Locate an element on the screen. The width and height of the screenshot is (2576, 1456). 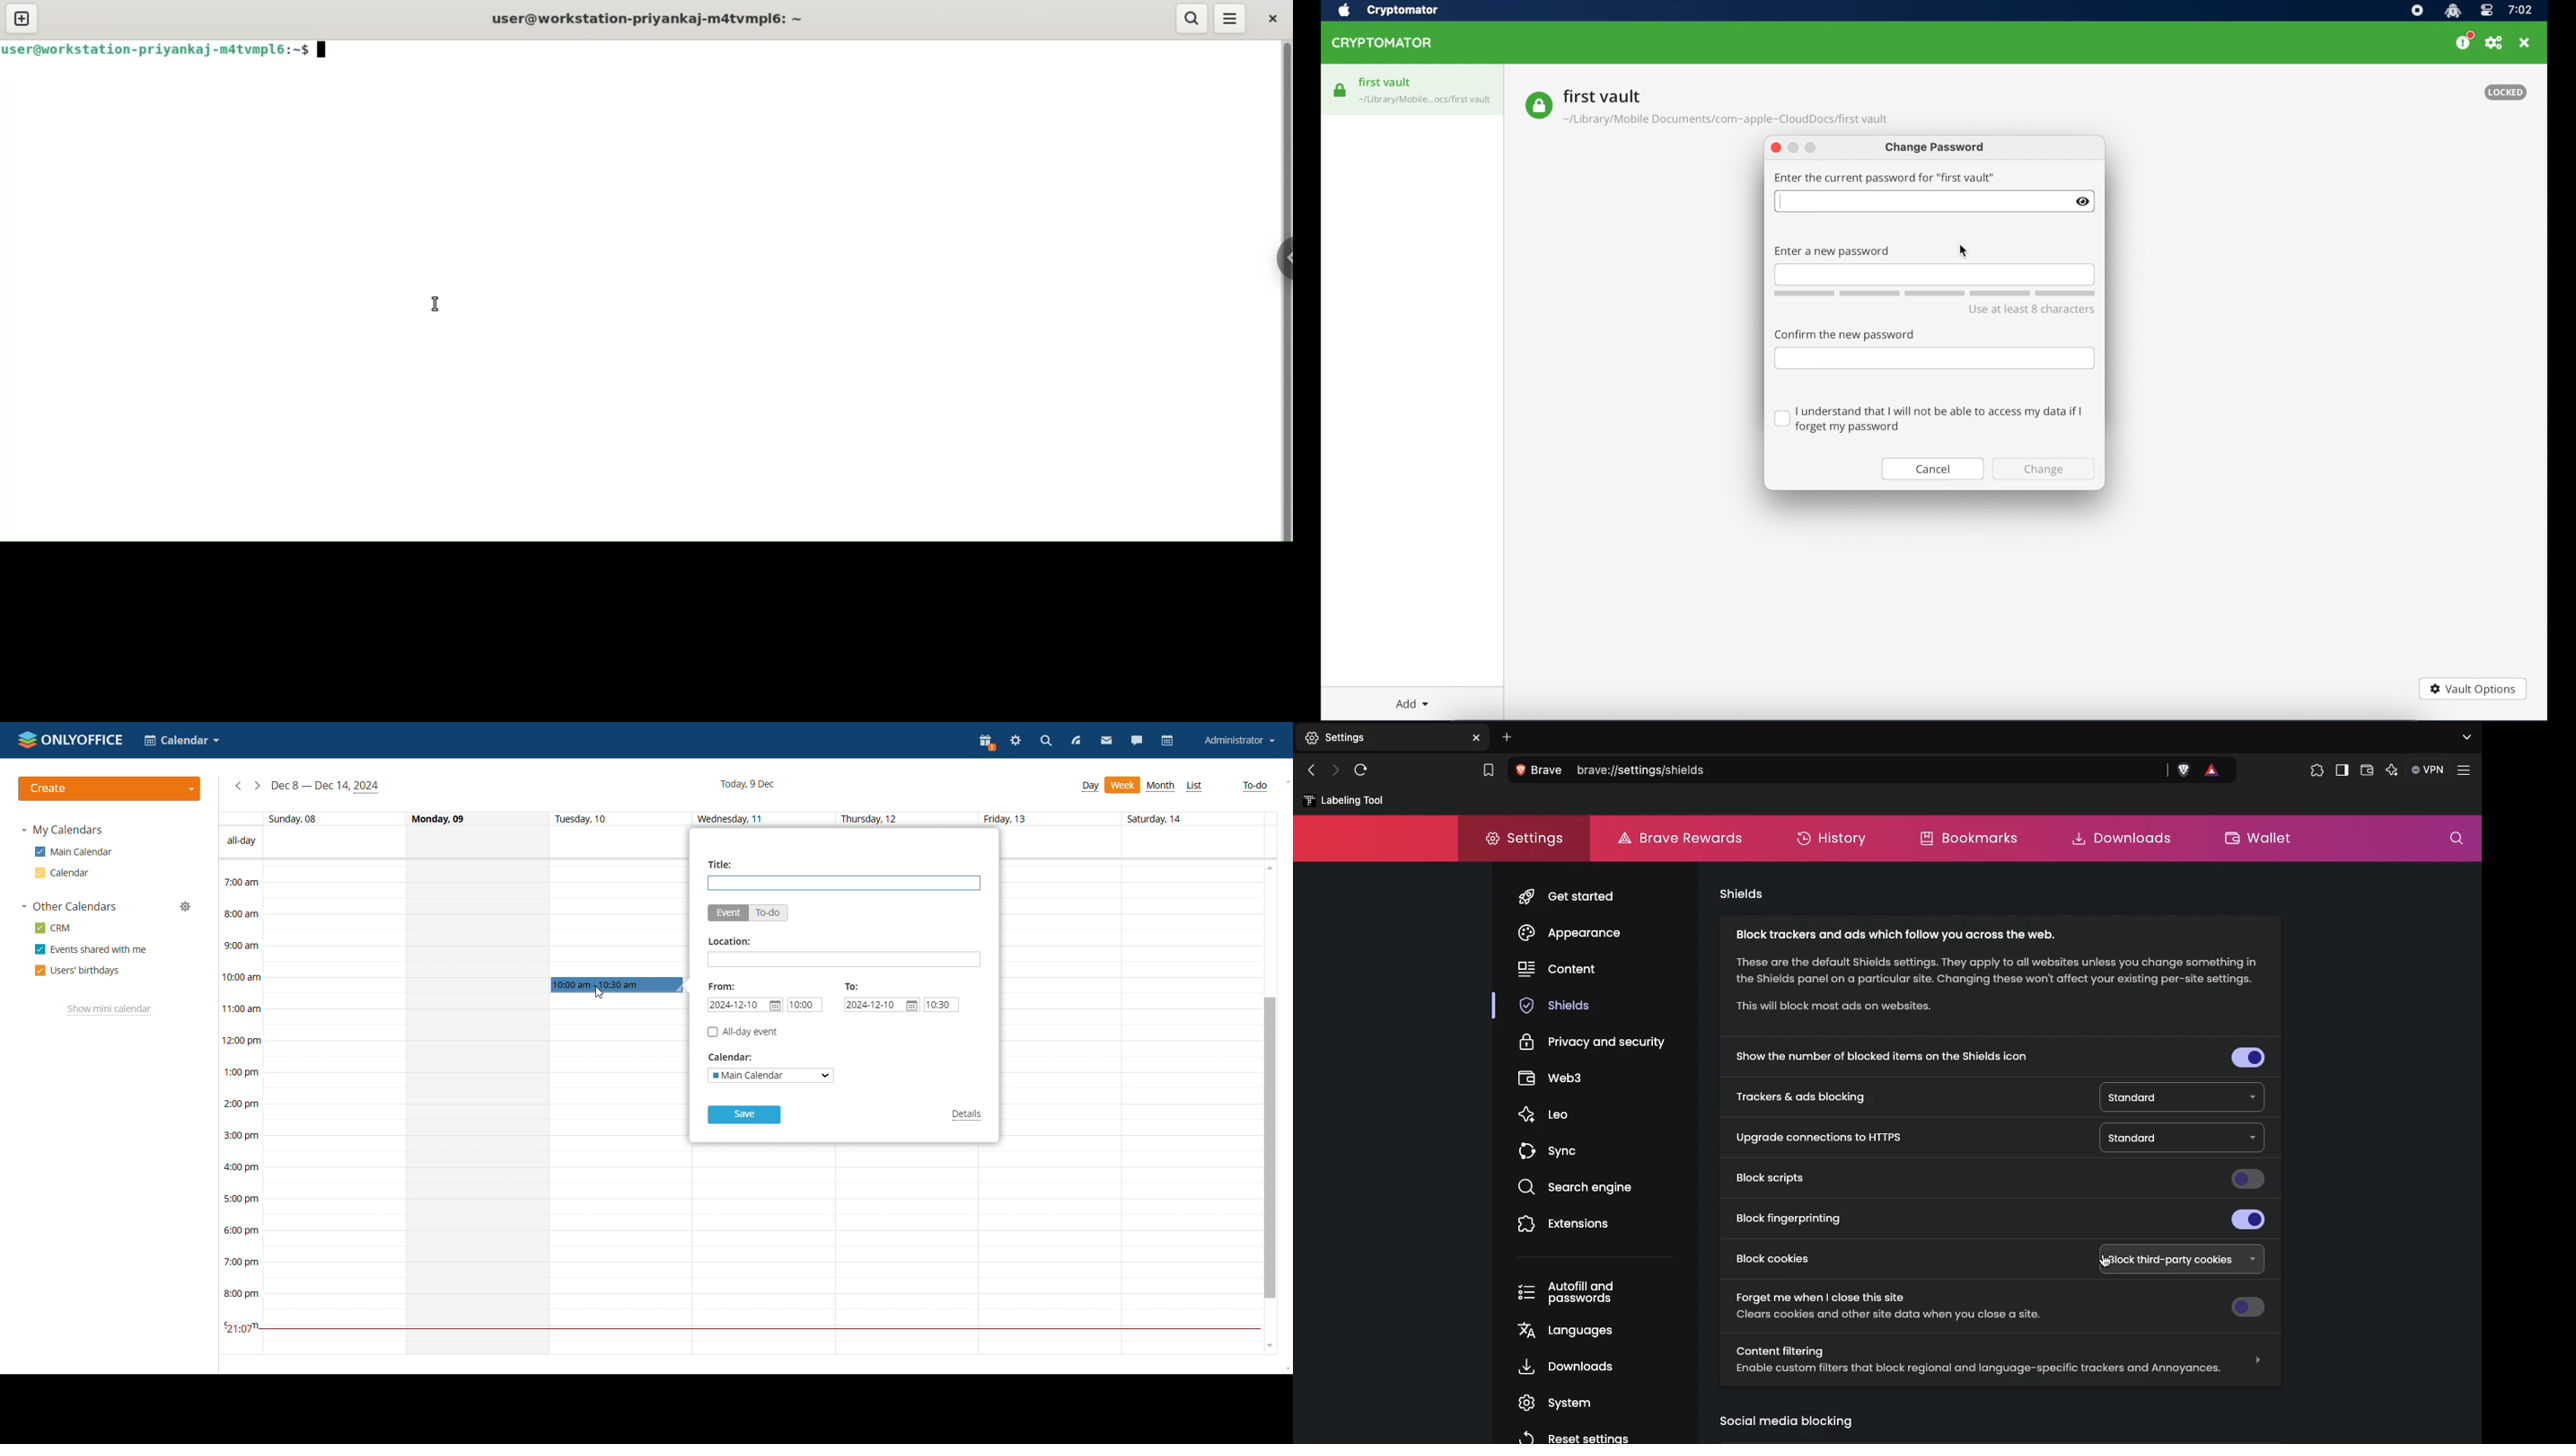
Next page is located at coordinates (1334, 771).